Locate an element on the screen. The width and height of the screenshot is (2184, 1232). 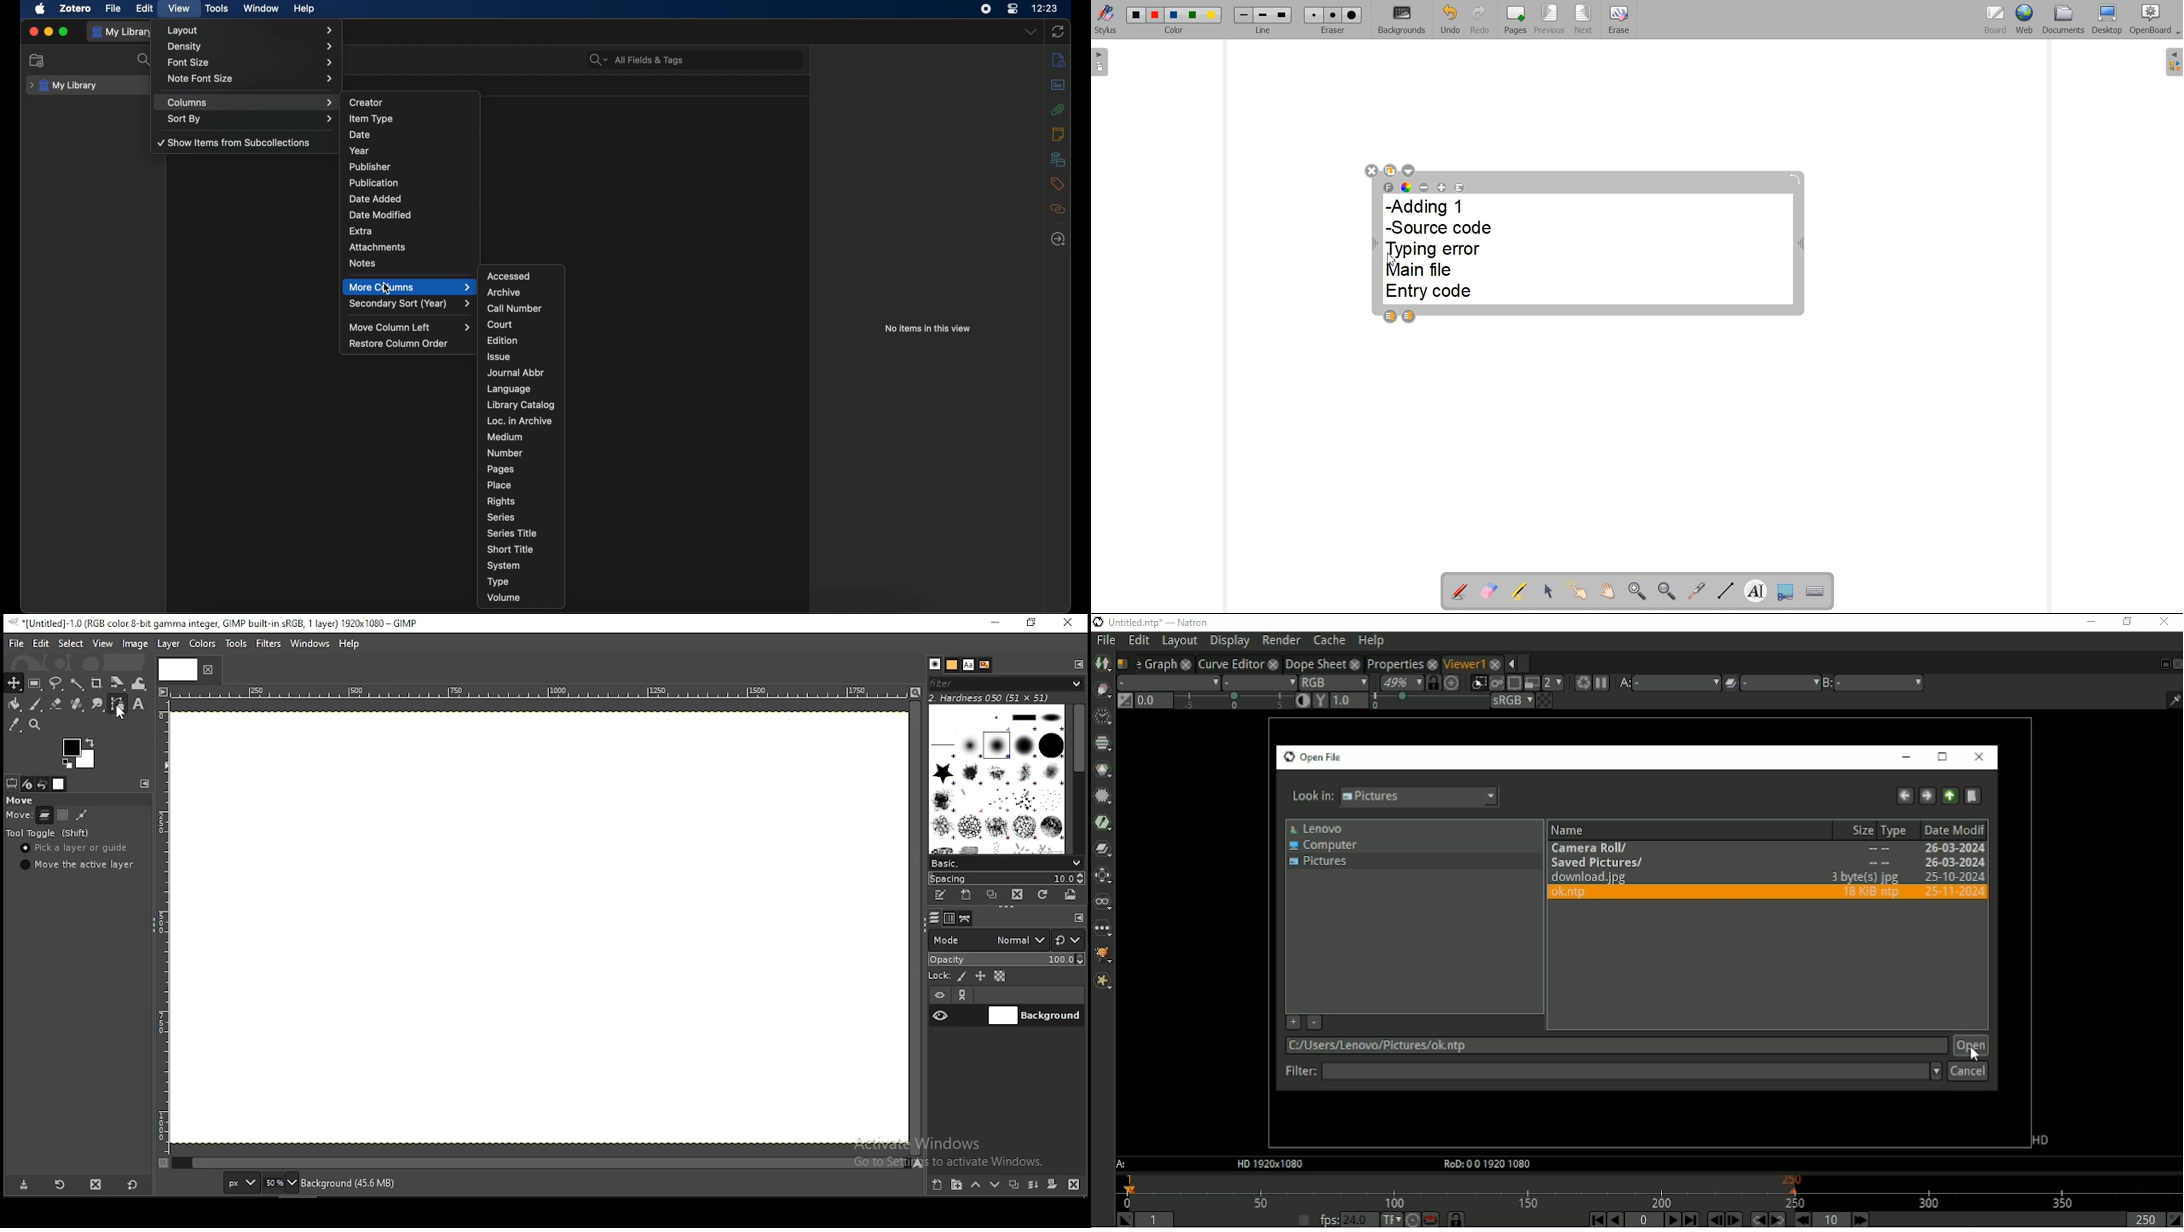
restore column order is located at coordinates (400, 343).